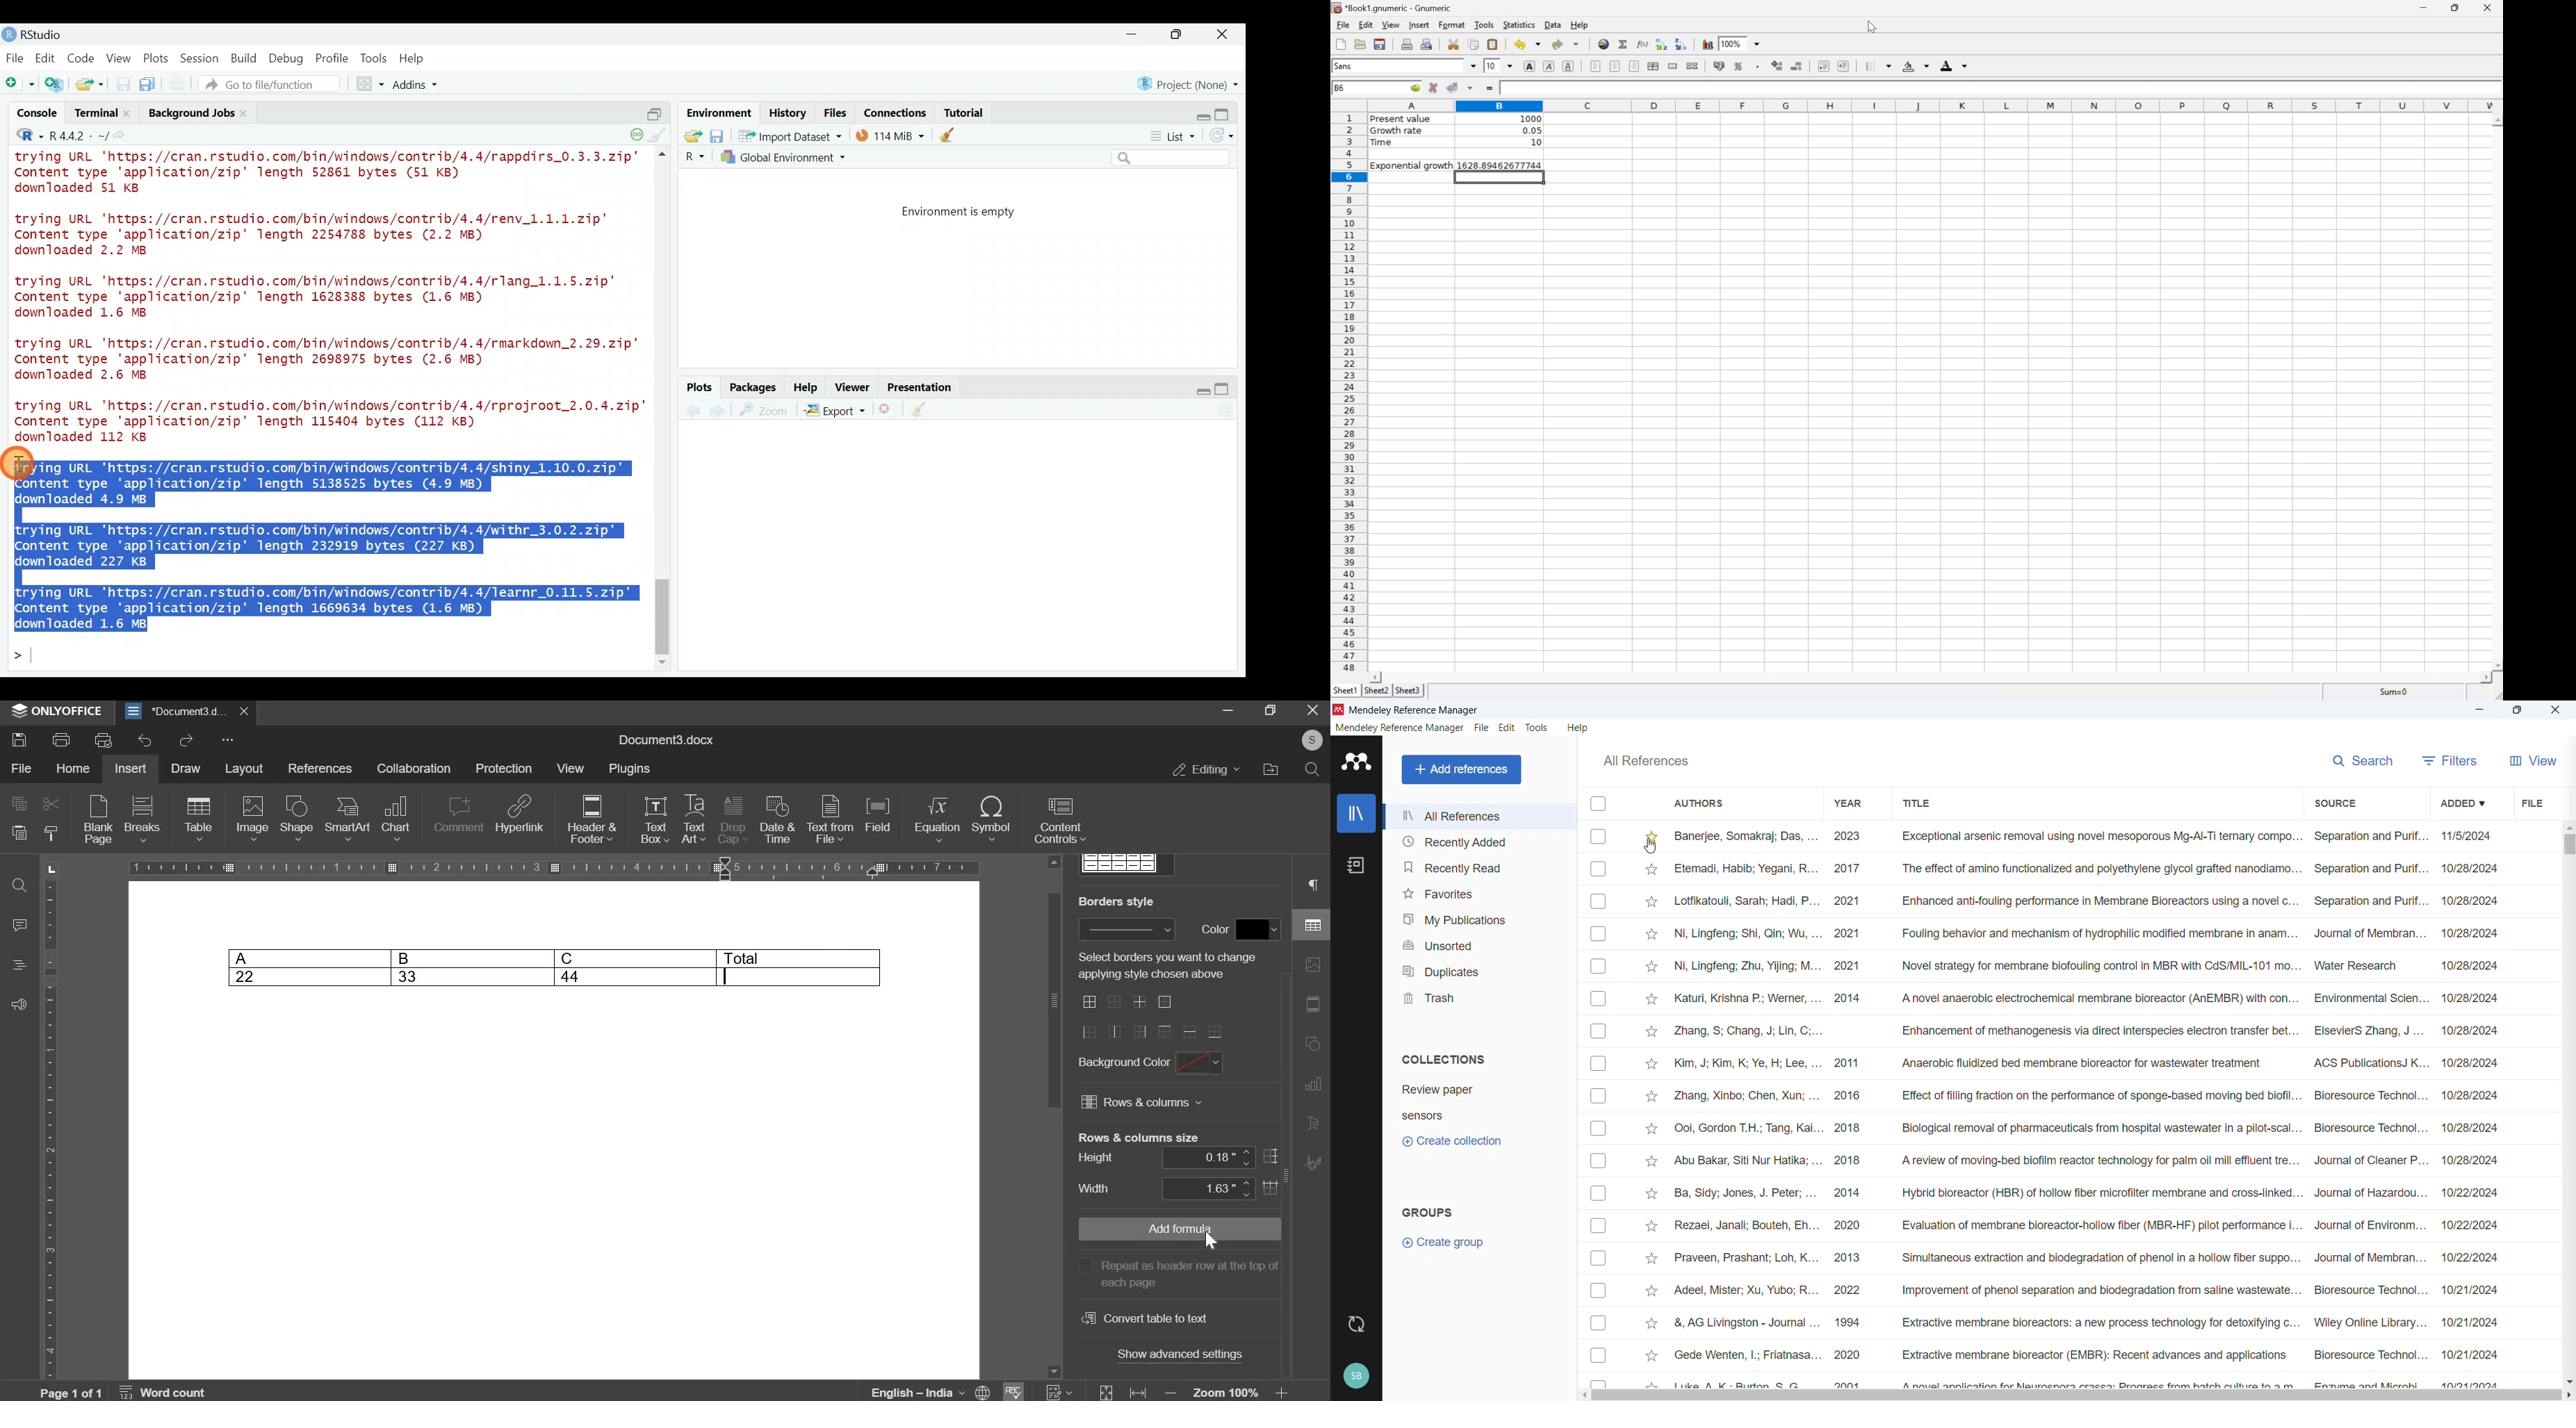  Describe the element at coordinates (1059, 1391) in the screenshot. I see `numericals` at that location.